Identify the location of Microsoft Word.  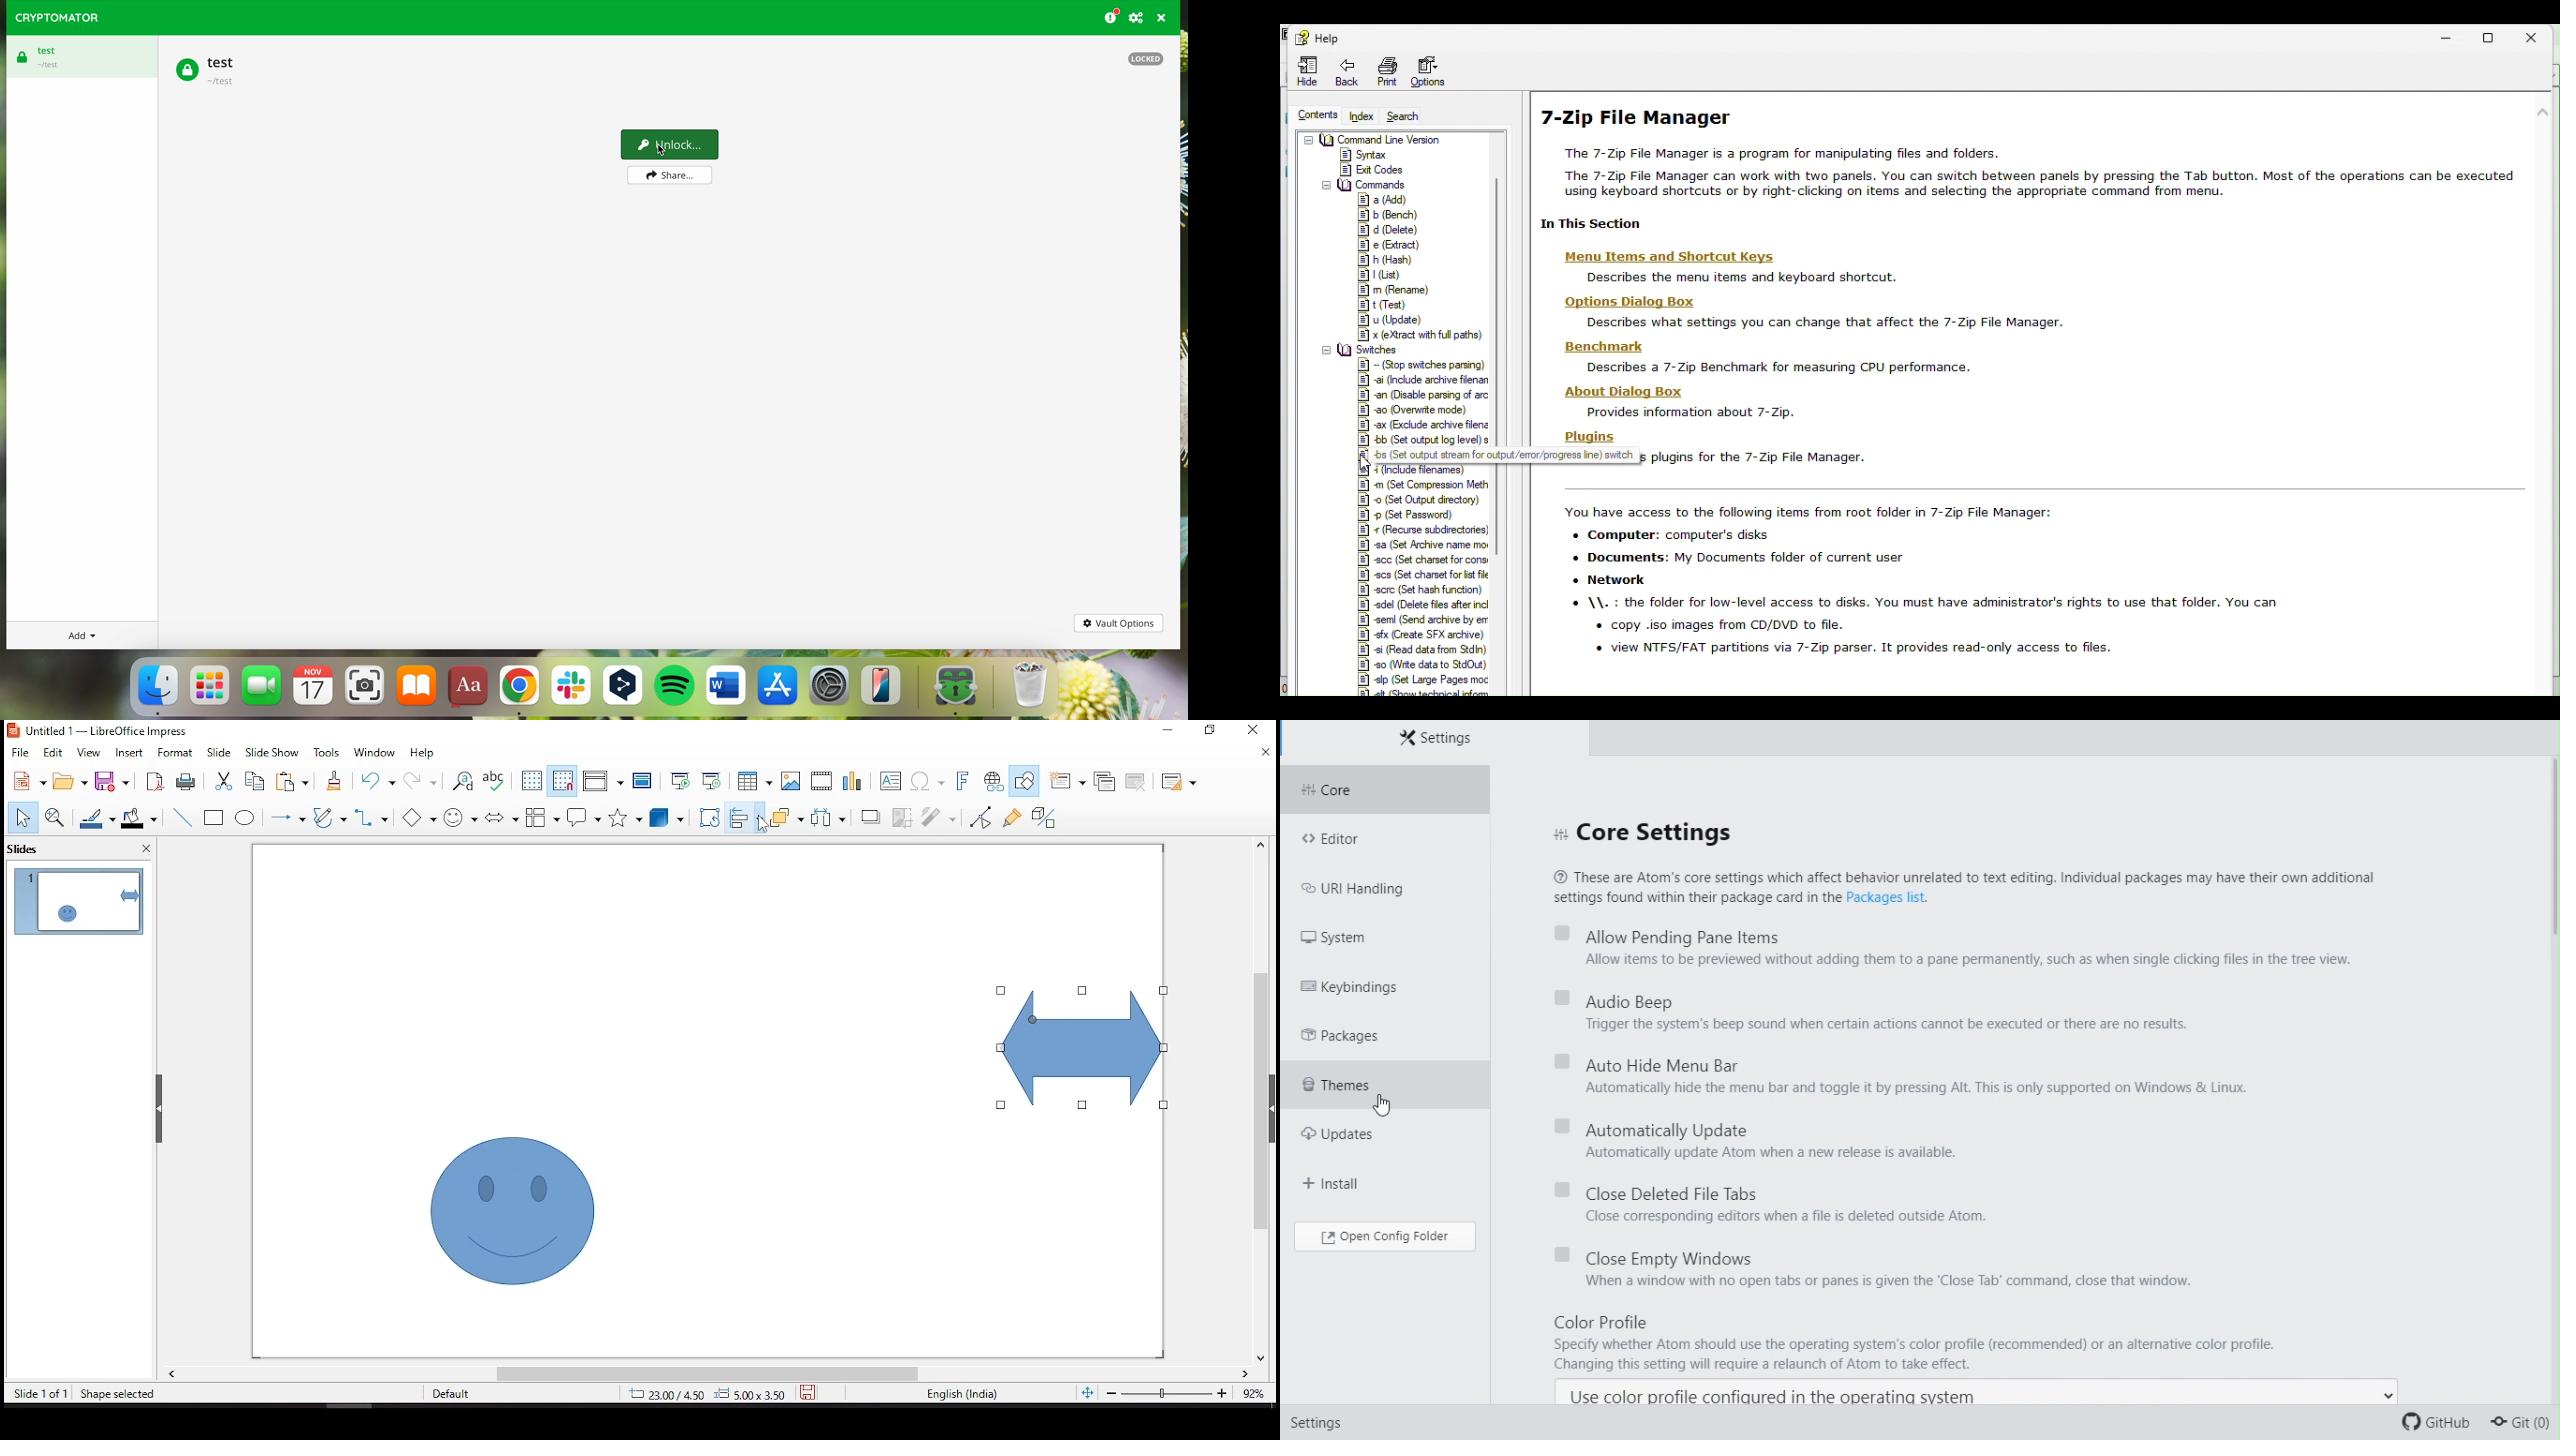
(726, 689).